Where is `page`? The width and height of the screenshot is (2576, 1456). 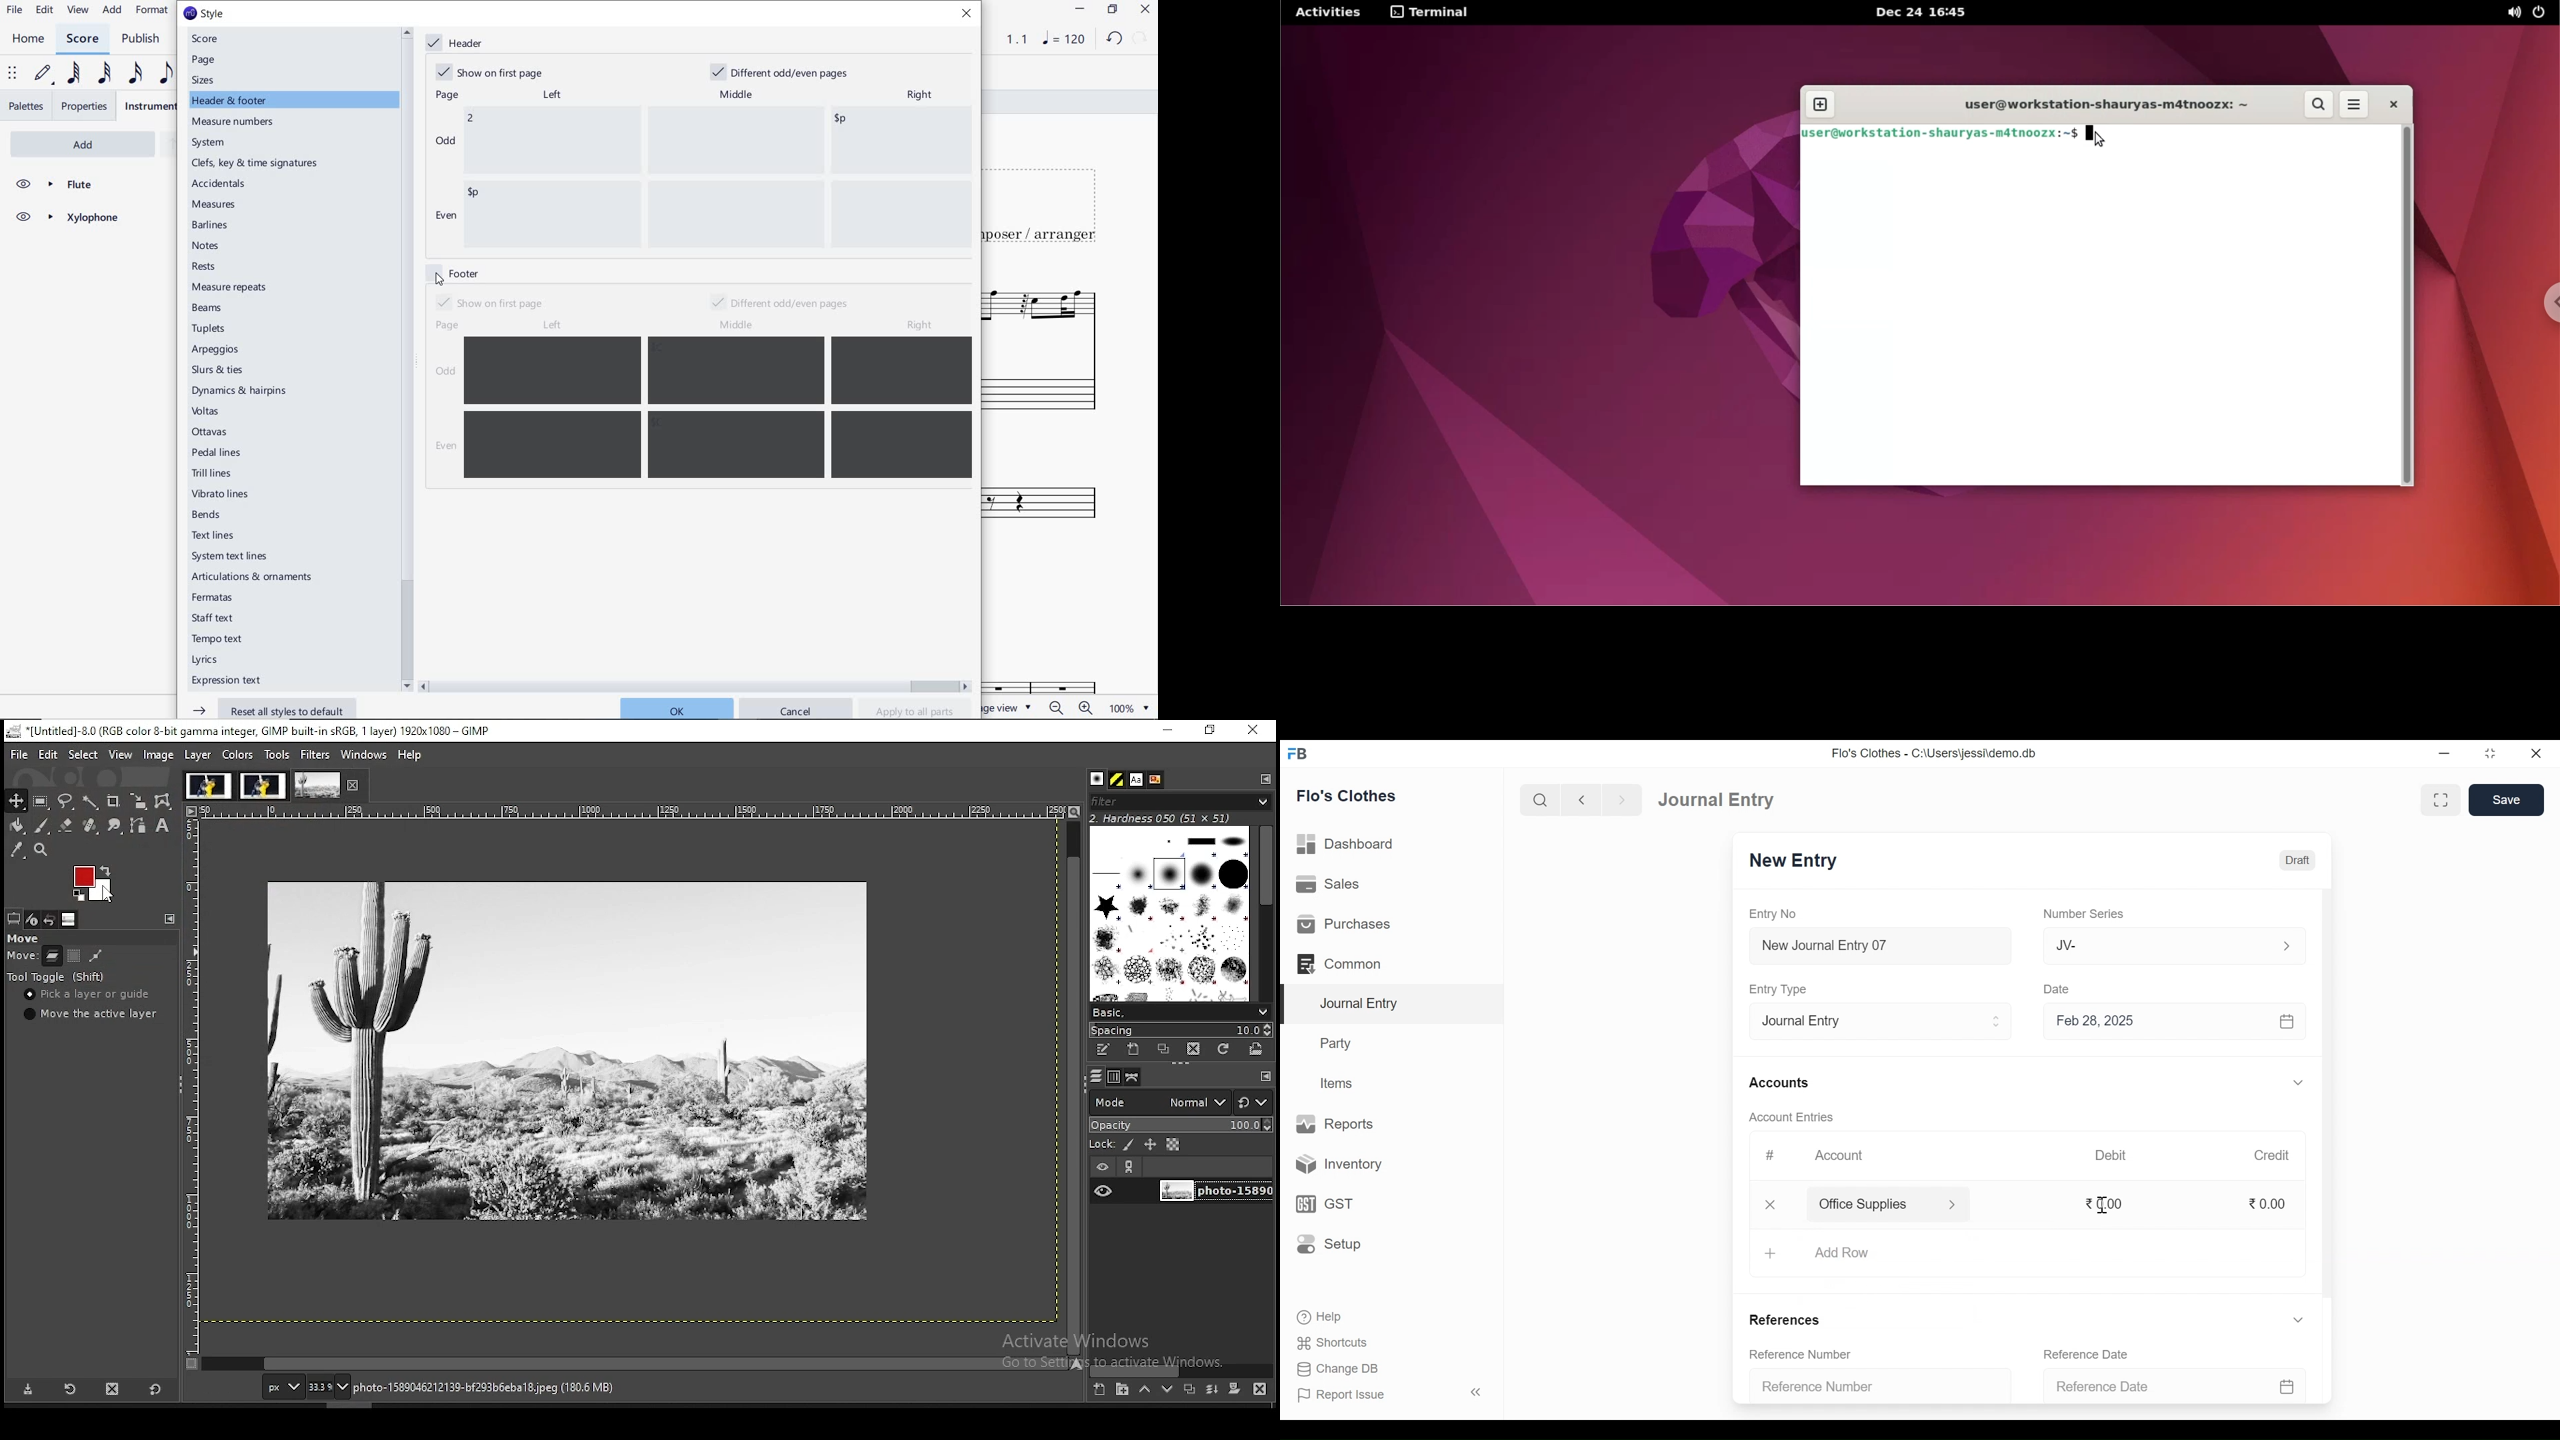 page is located at coordinates (205, 60).